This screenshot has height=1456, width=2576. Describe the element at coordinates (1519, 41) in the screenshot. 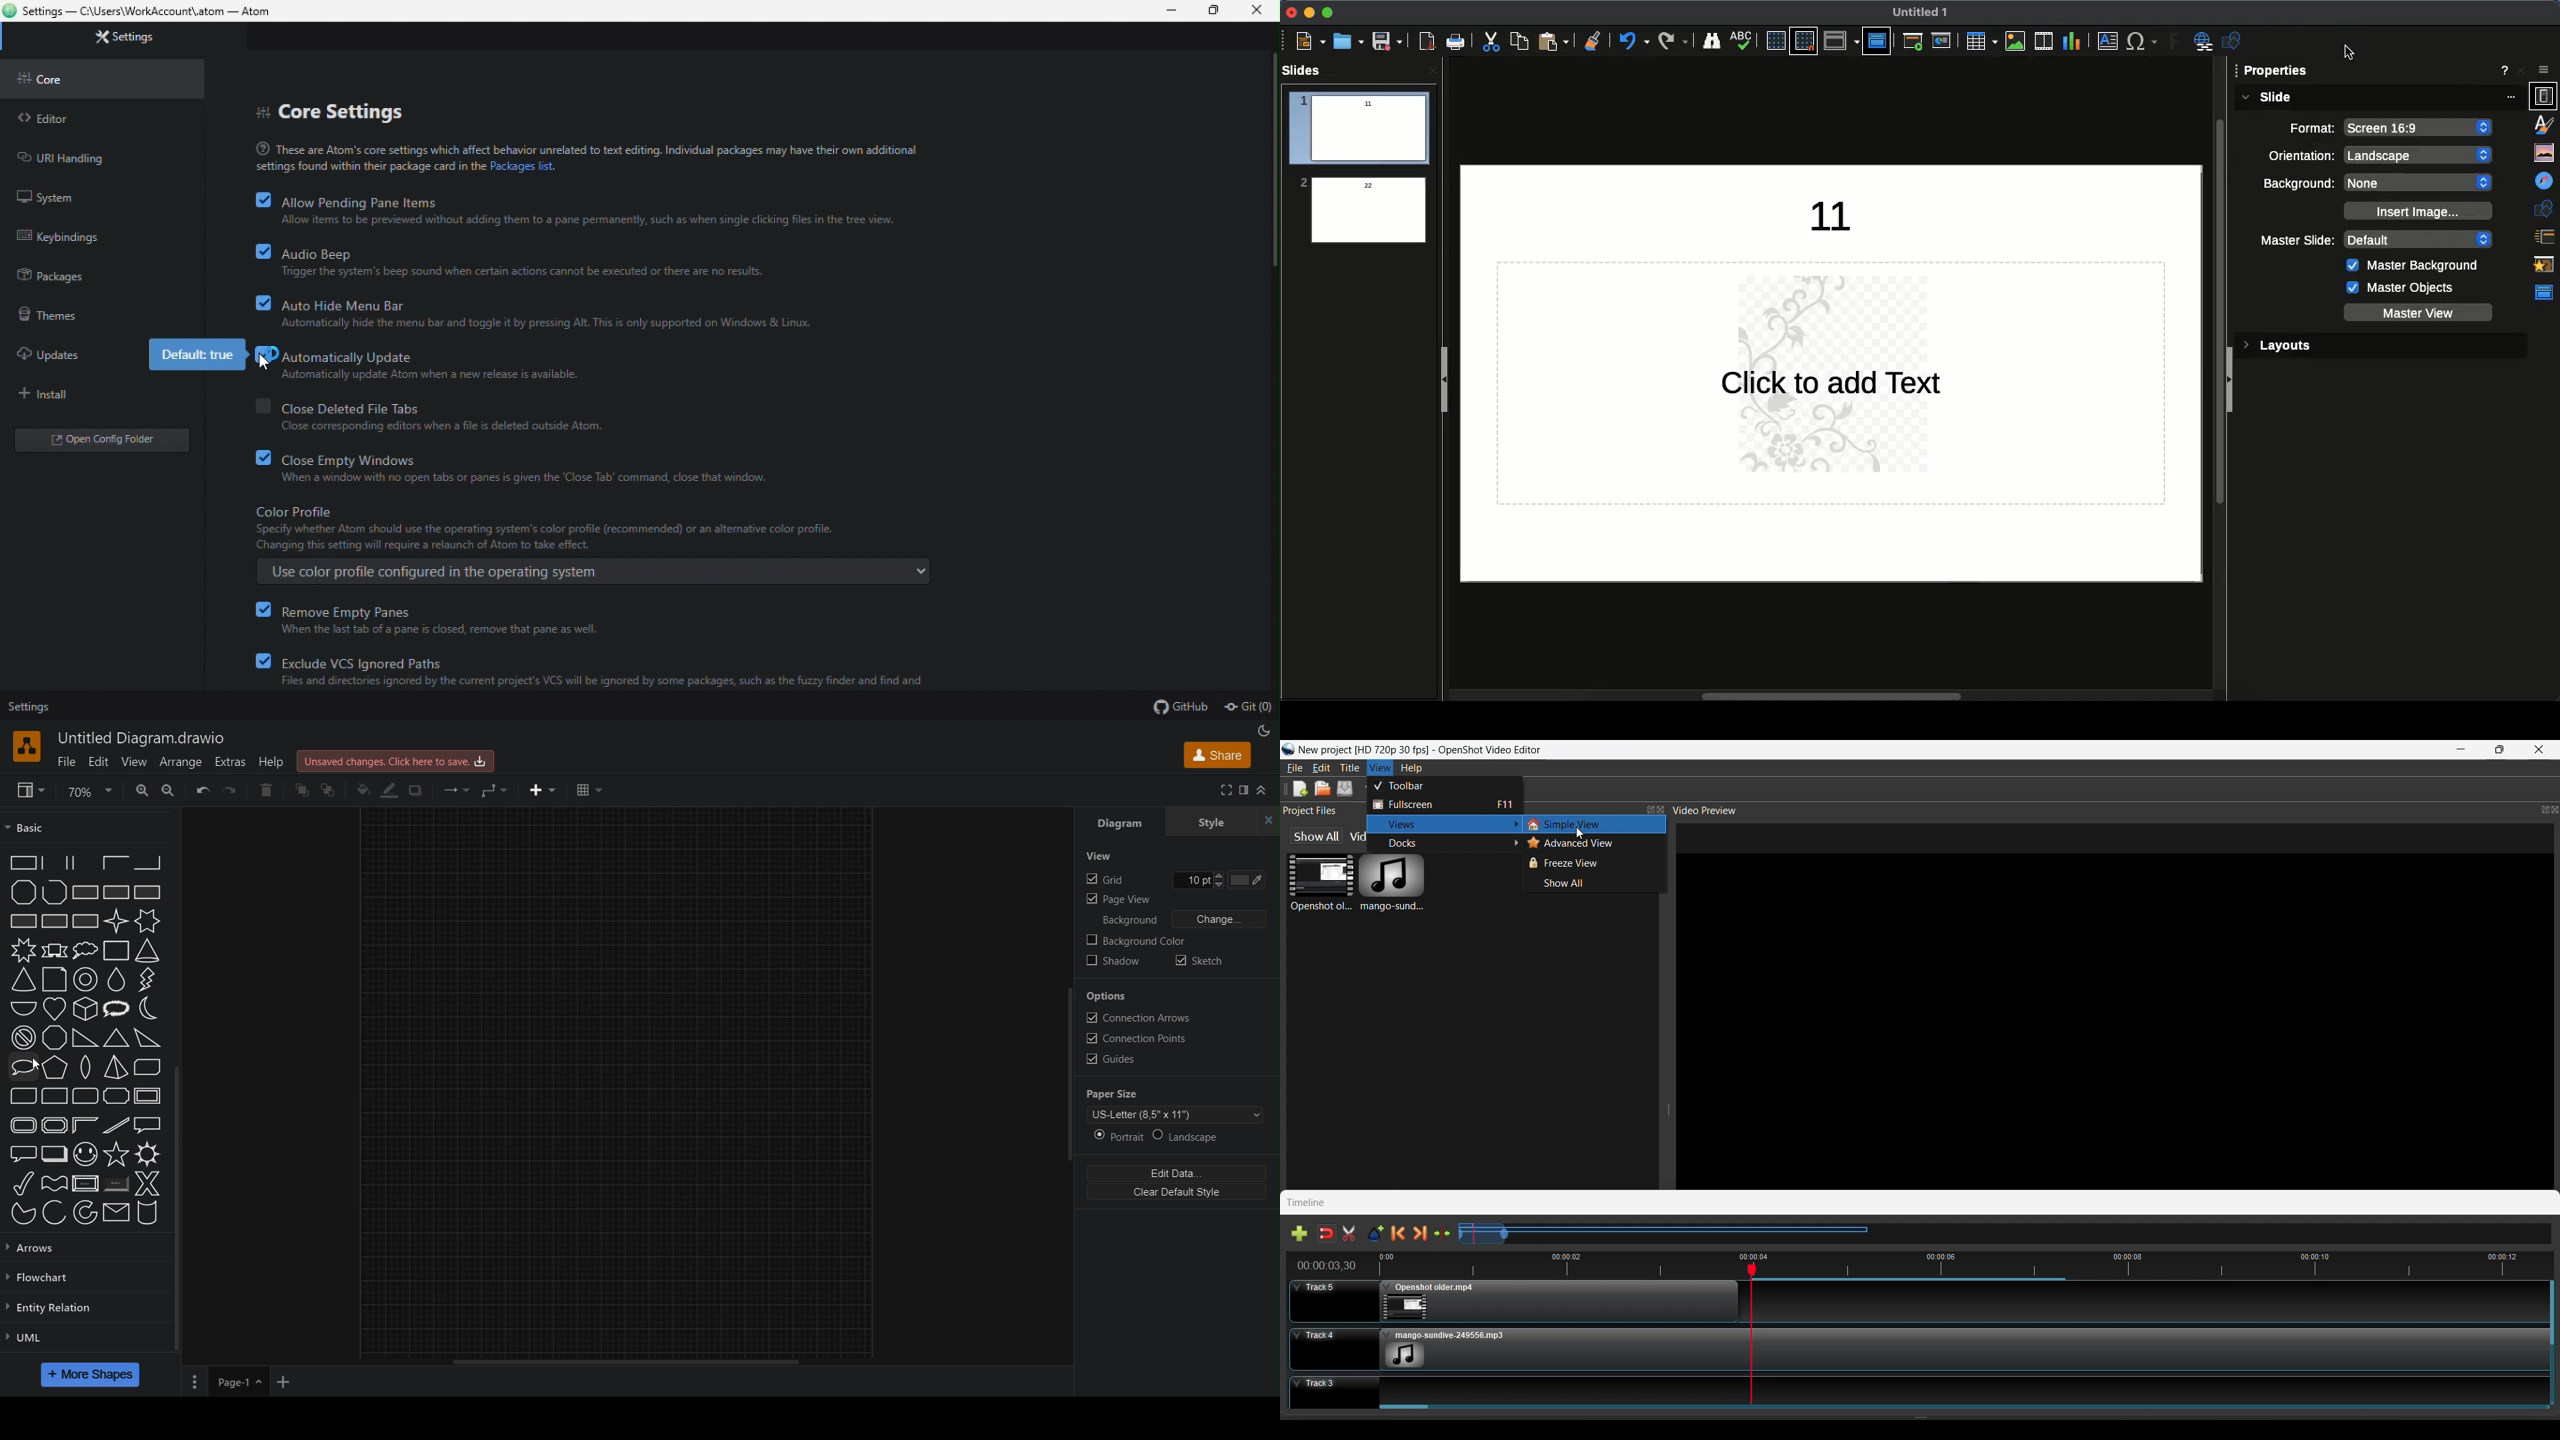

I see `Copy` at that location.